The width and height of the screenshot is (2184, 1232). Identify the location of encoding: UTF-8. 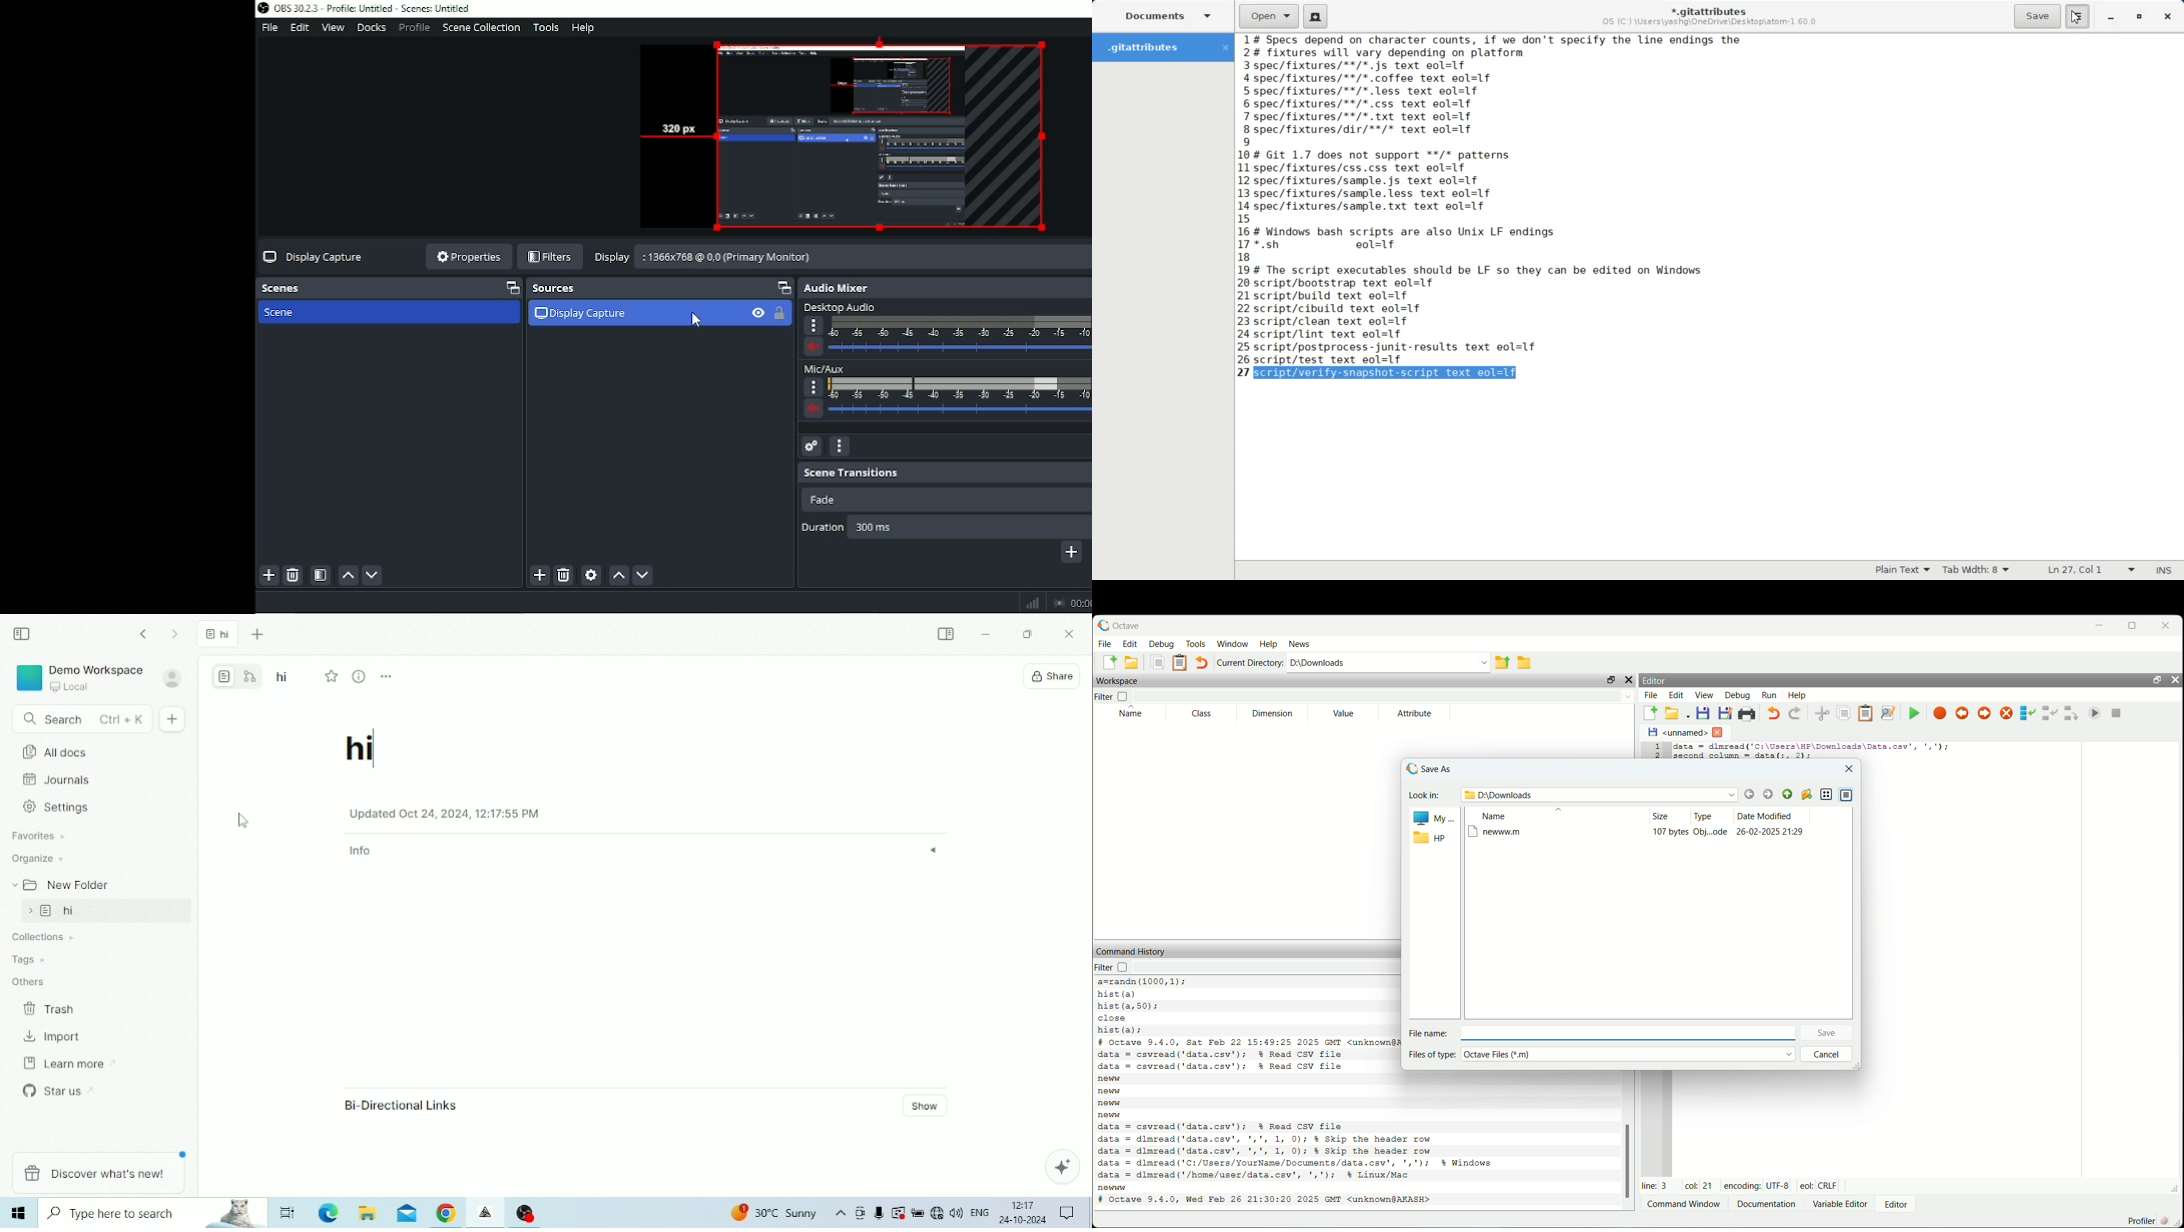
(1757, 1185).